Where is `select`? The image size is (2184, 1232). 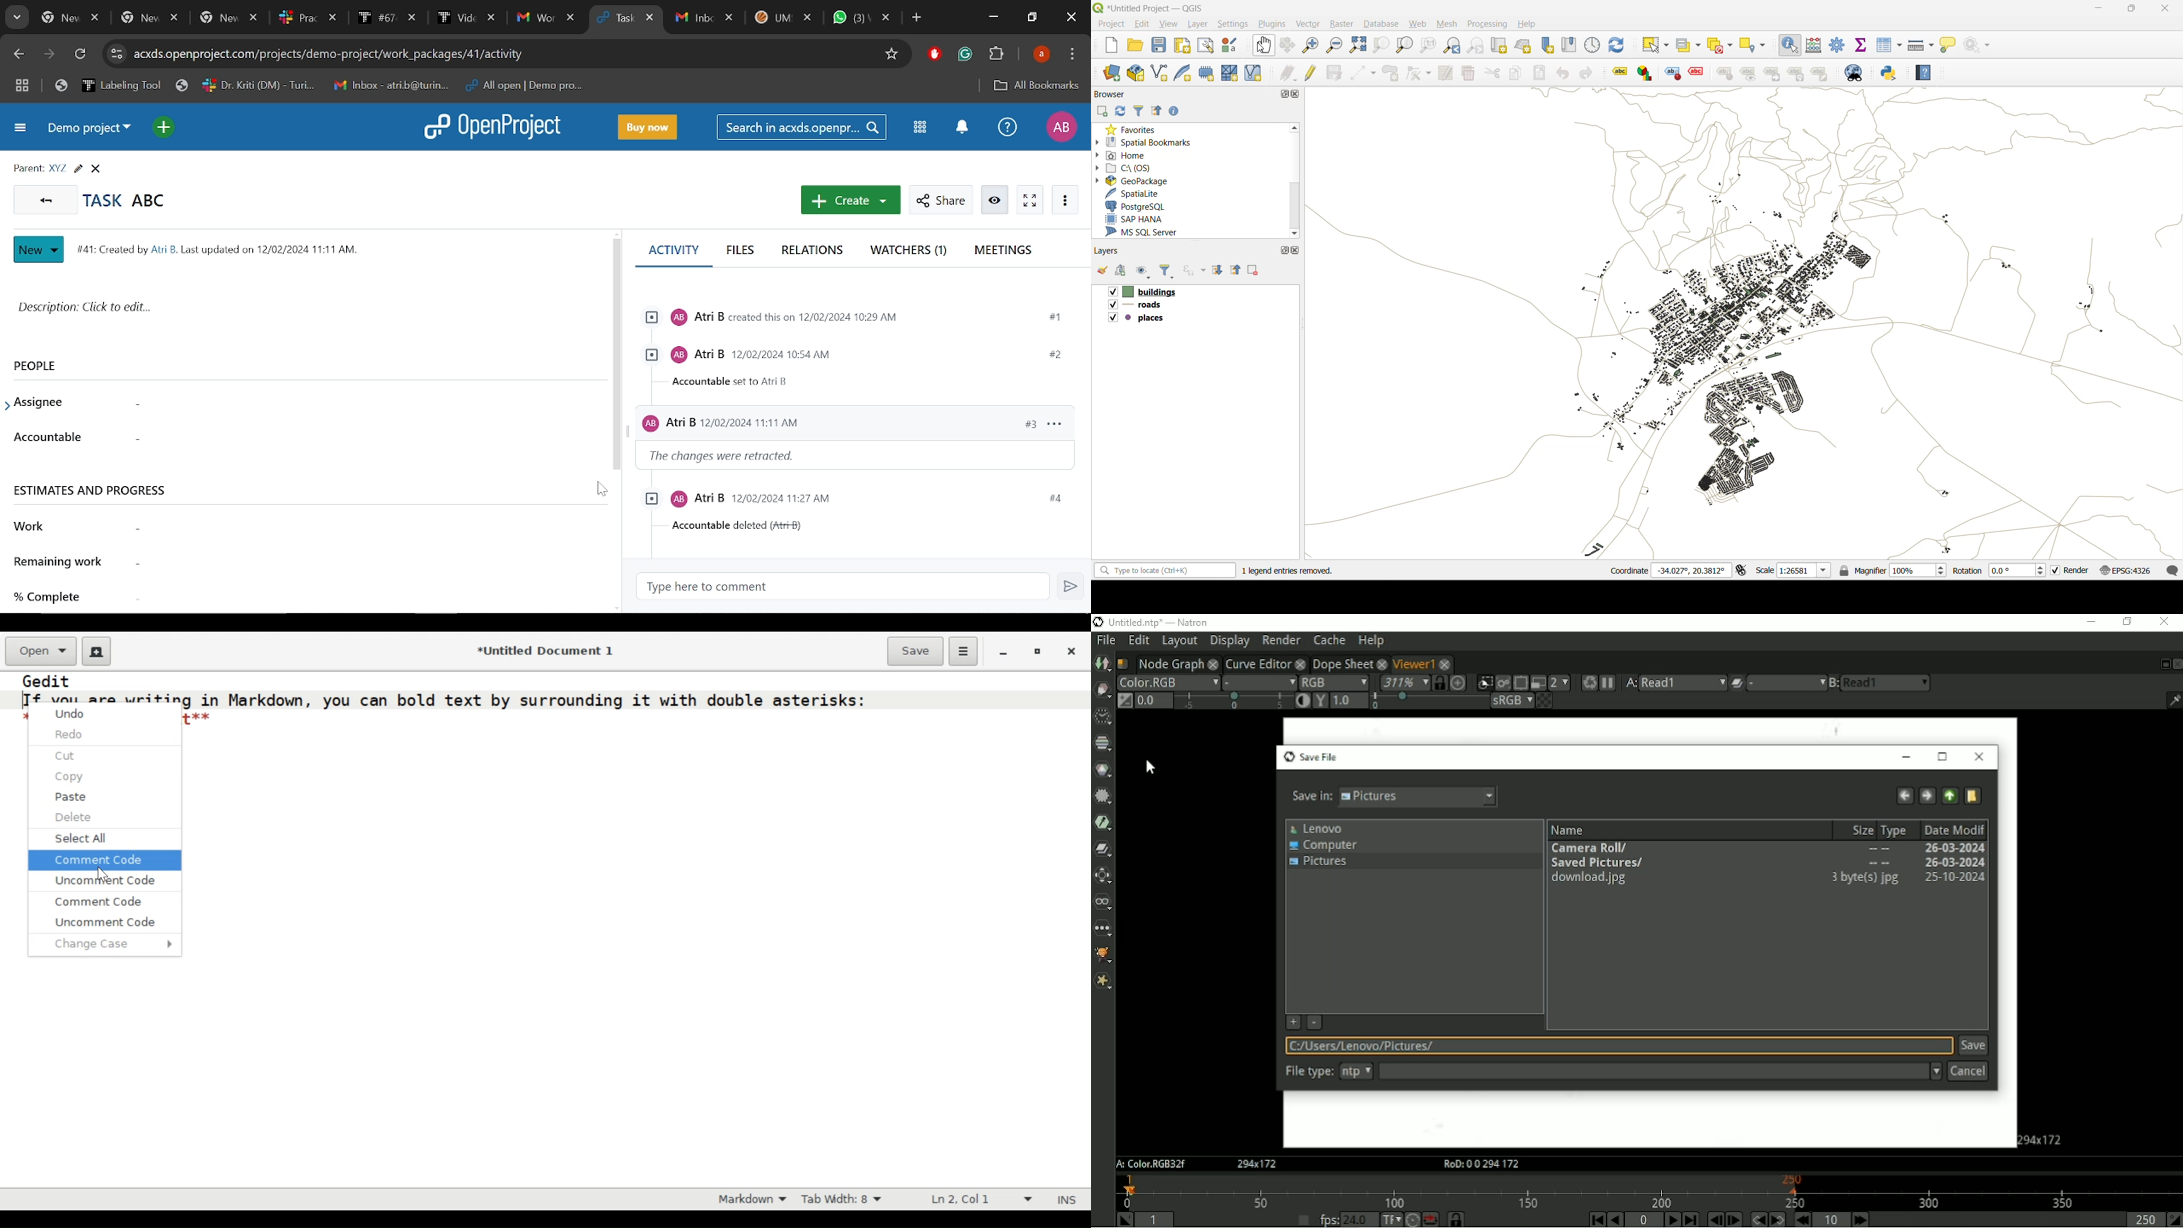
select is located at coordinates (1657, 44).